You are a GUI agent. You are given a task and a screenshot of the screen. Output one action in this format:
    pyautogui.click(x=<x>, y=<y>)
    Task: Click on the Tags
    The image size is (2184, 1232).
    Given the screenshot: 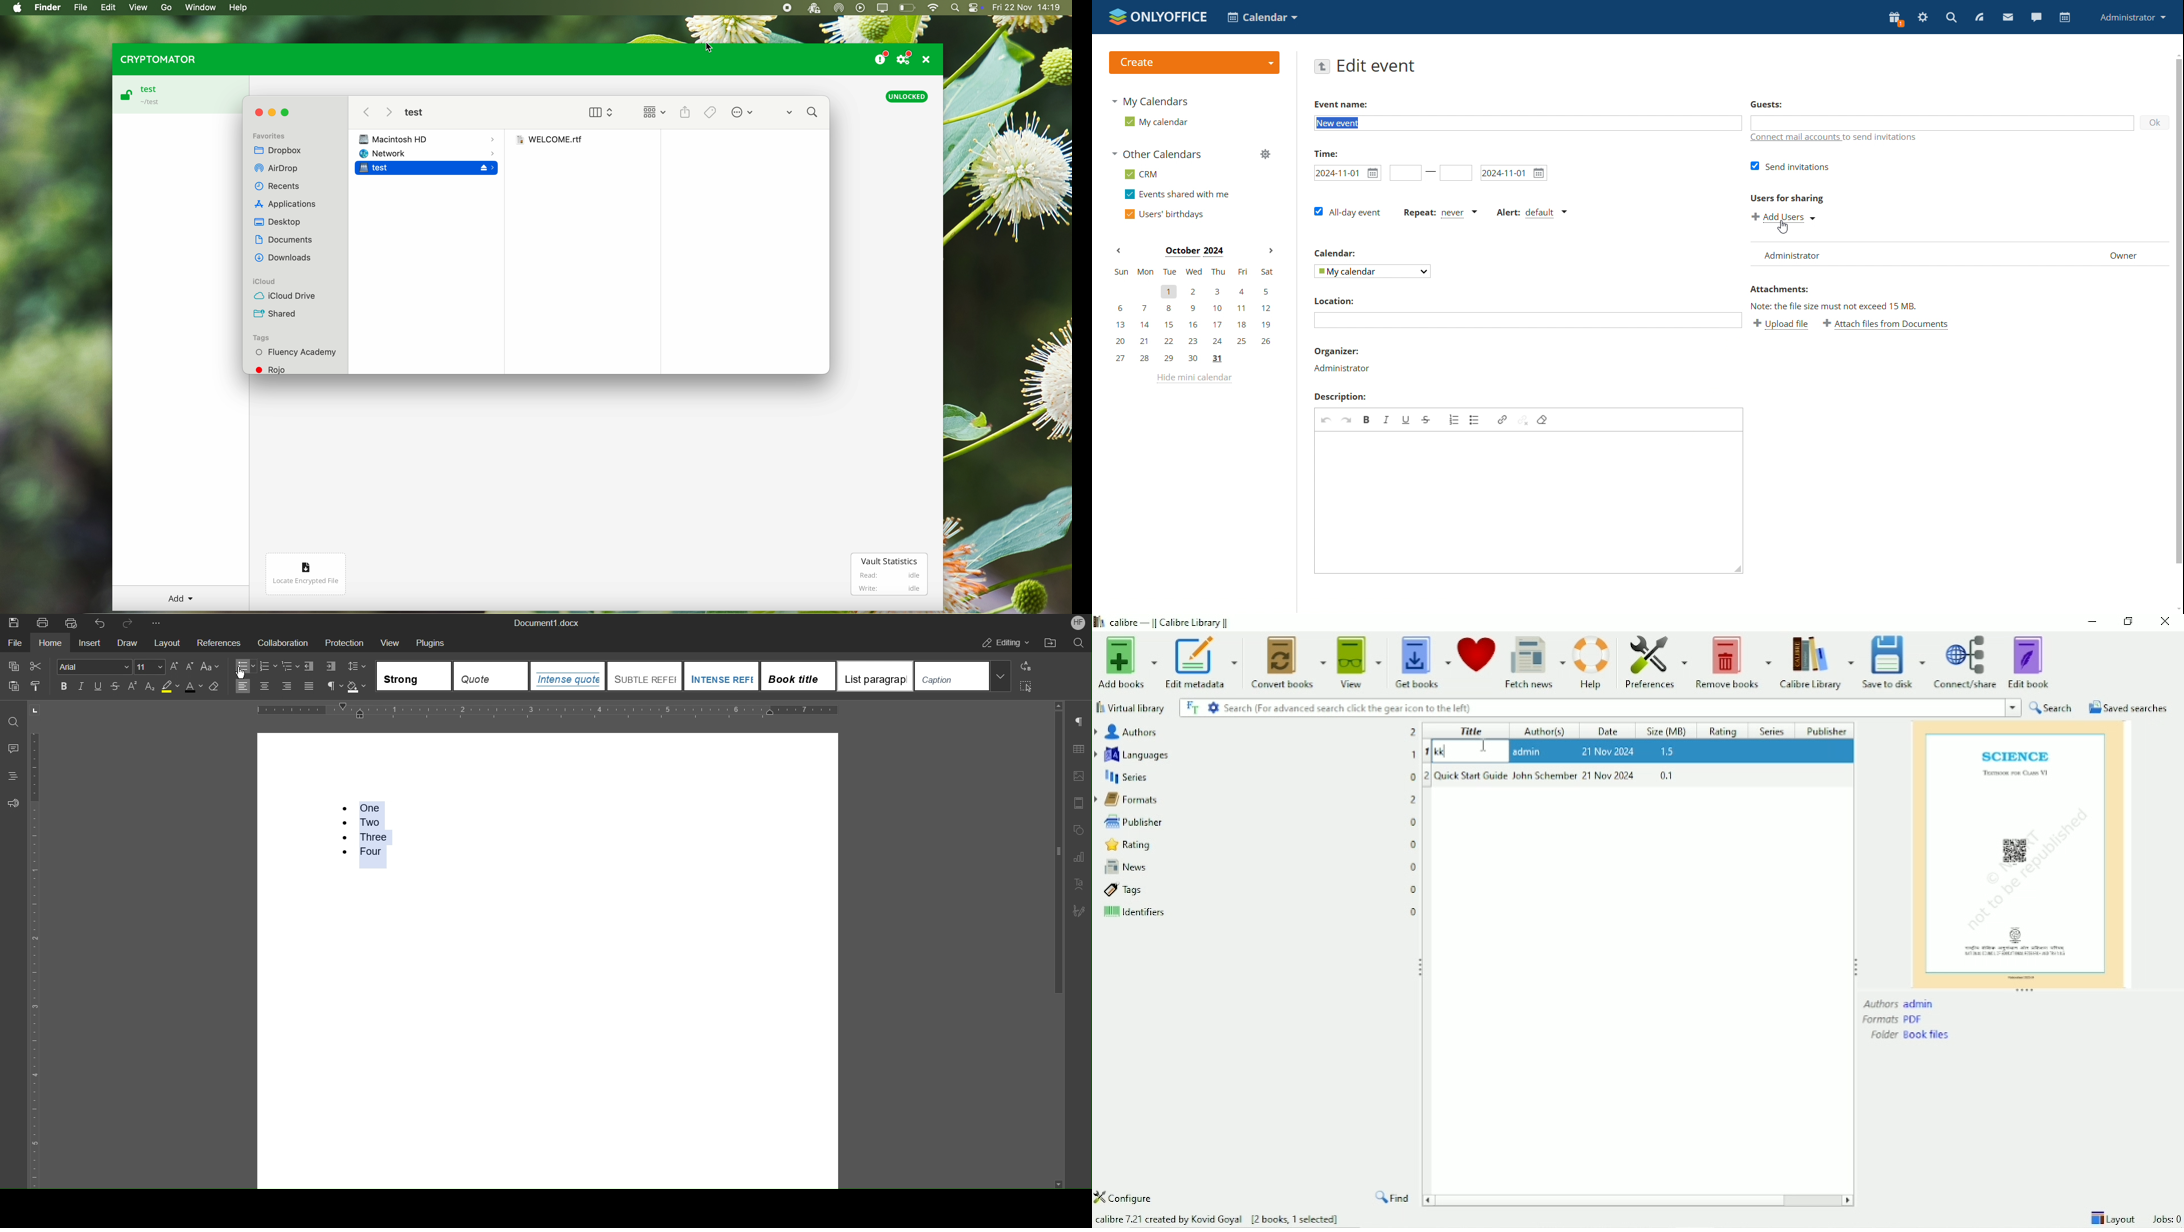 What is the action you would take?
    pyautogui.click(x=1120, y=891)
    